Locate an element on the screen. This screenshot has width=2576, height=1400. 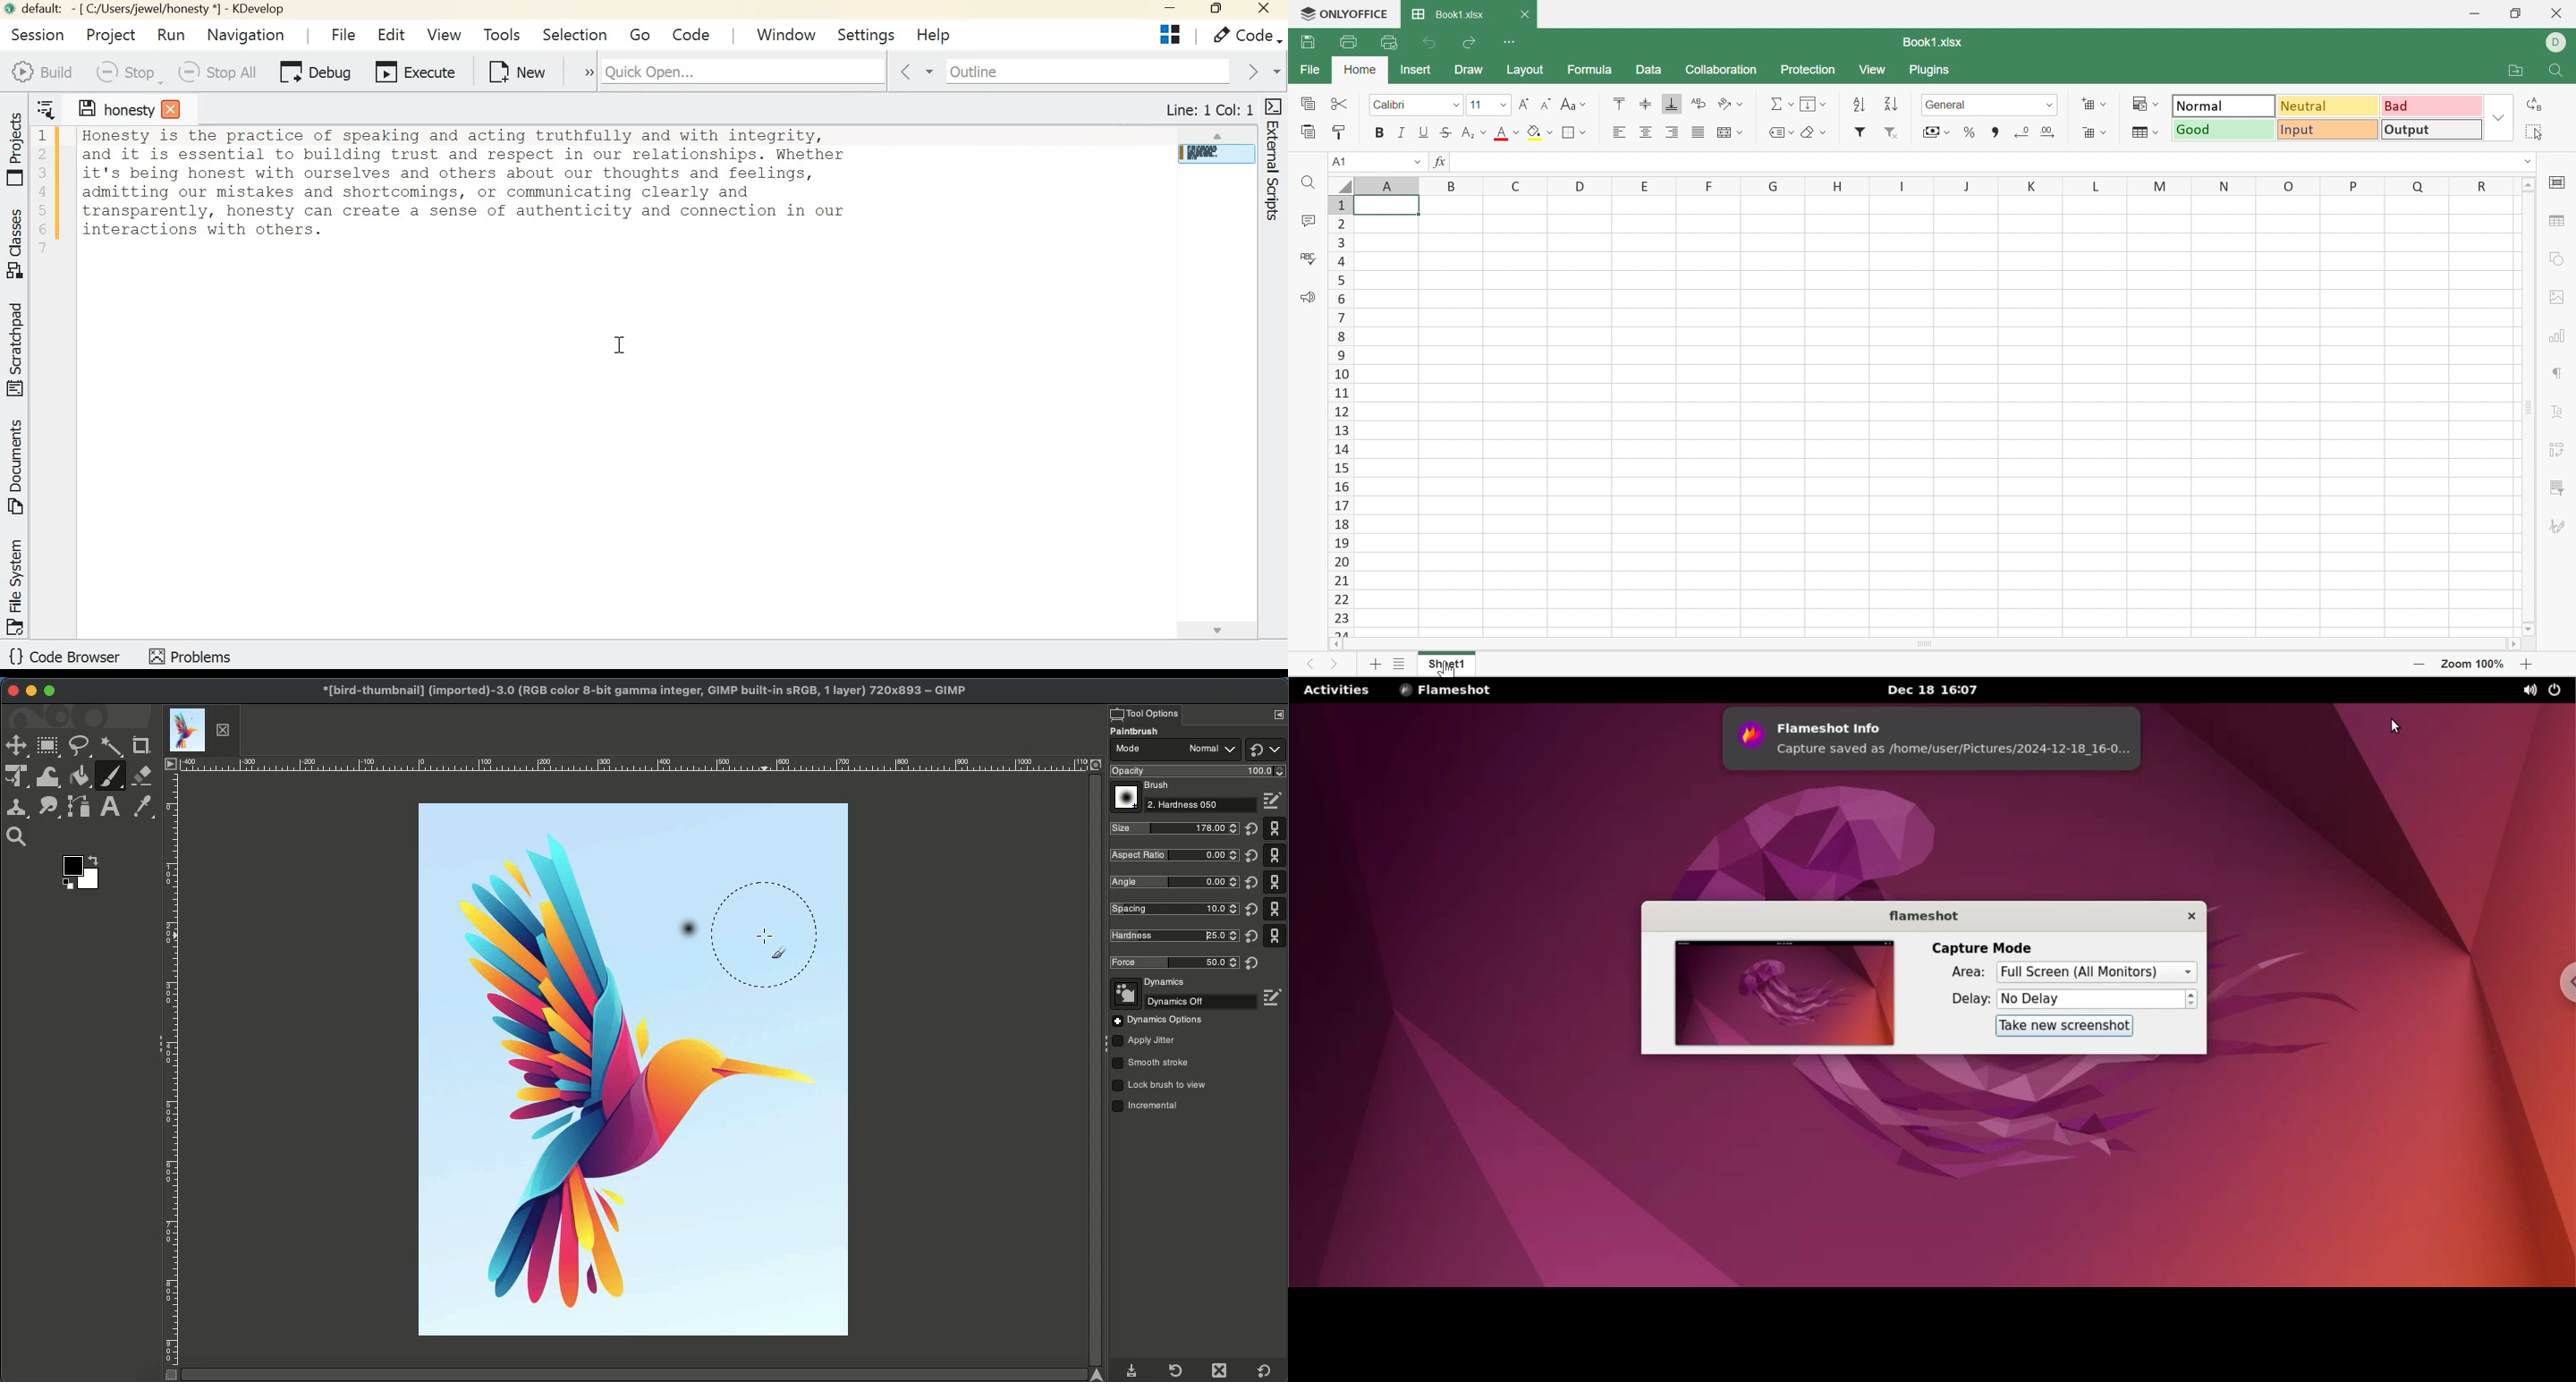
I is located at coordinates (1902, 184).